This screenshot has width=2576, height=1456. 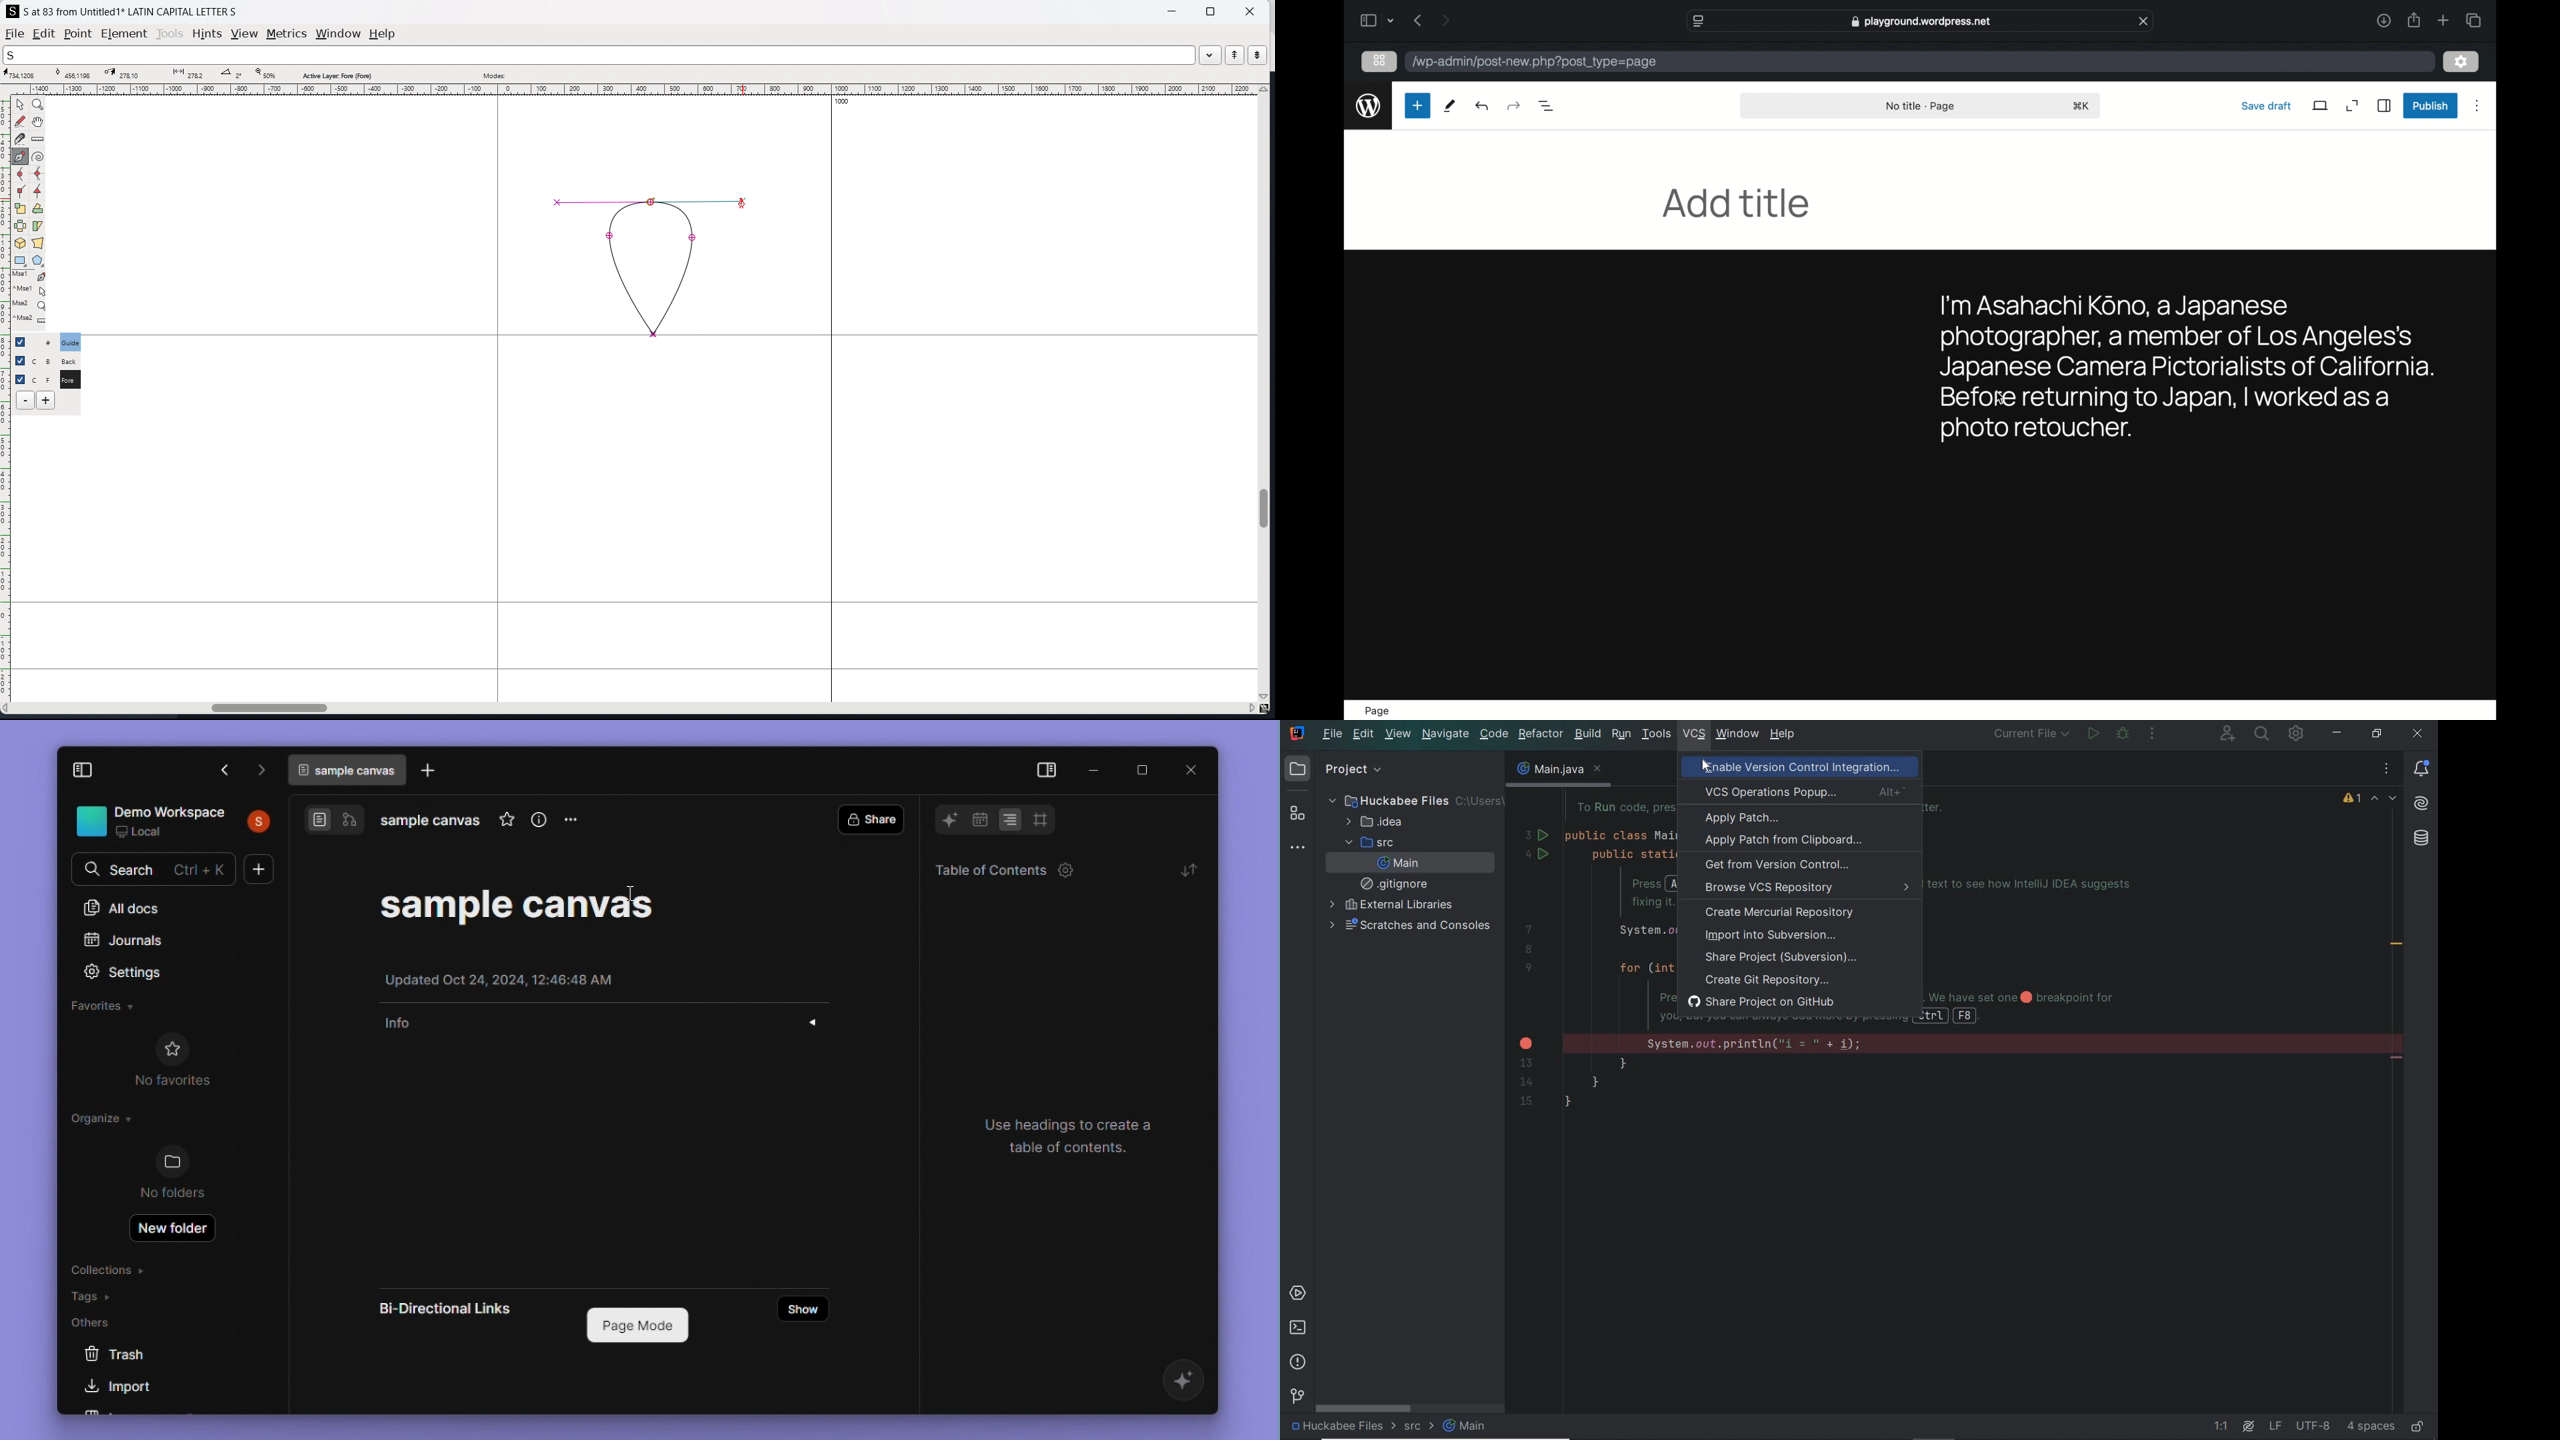 I want to click on settings, so click(x=2461, y=63).